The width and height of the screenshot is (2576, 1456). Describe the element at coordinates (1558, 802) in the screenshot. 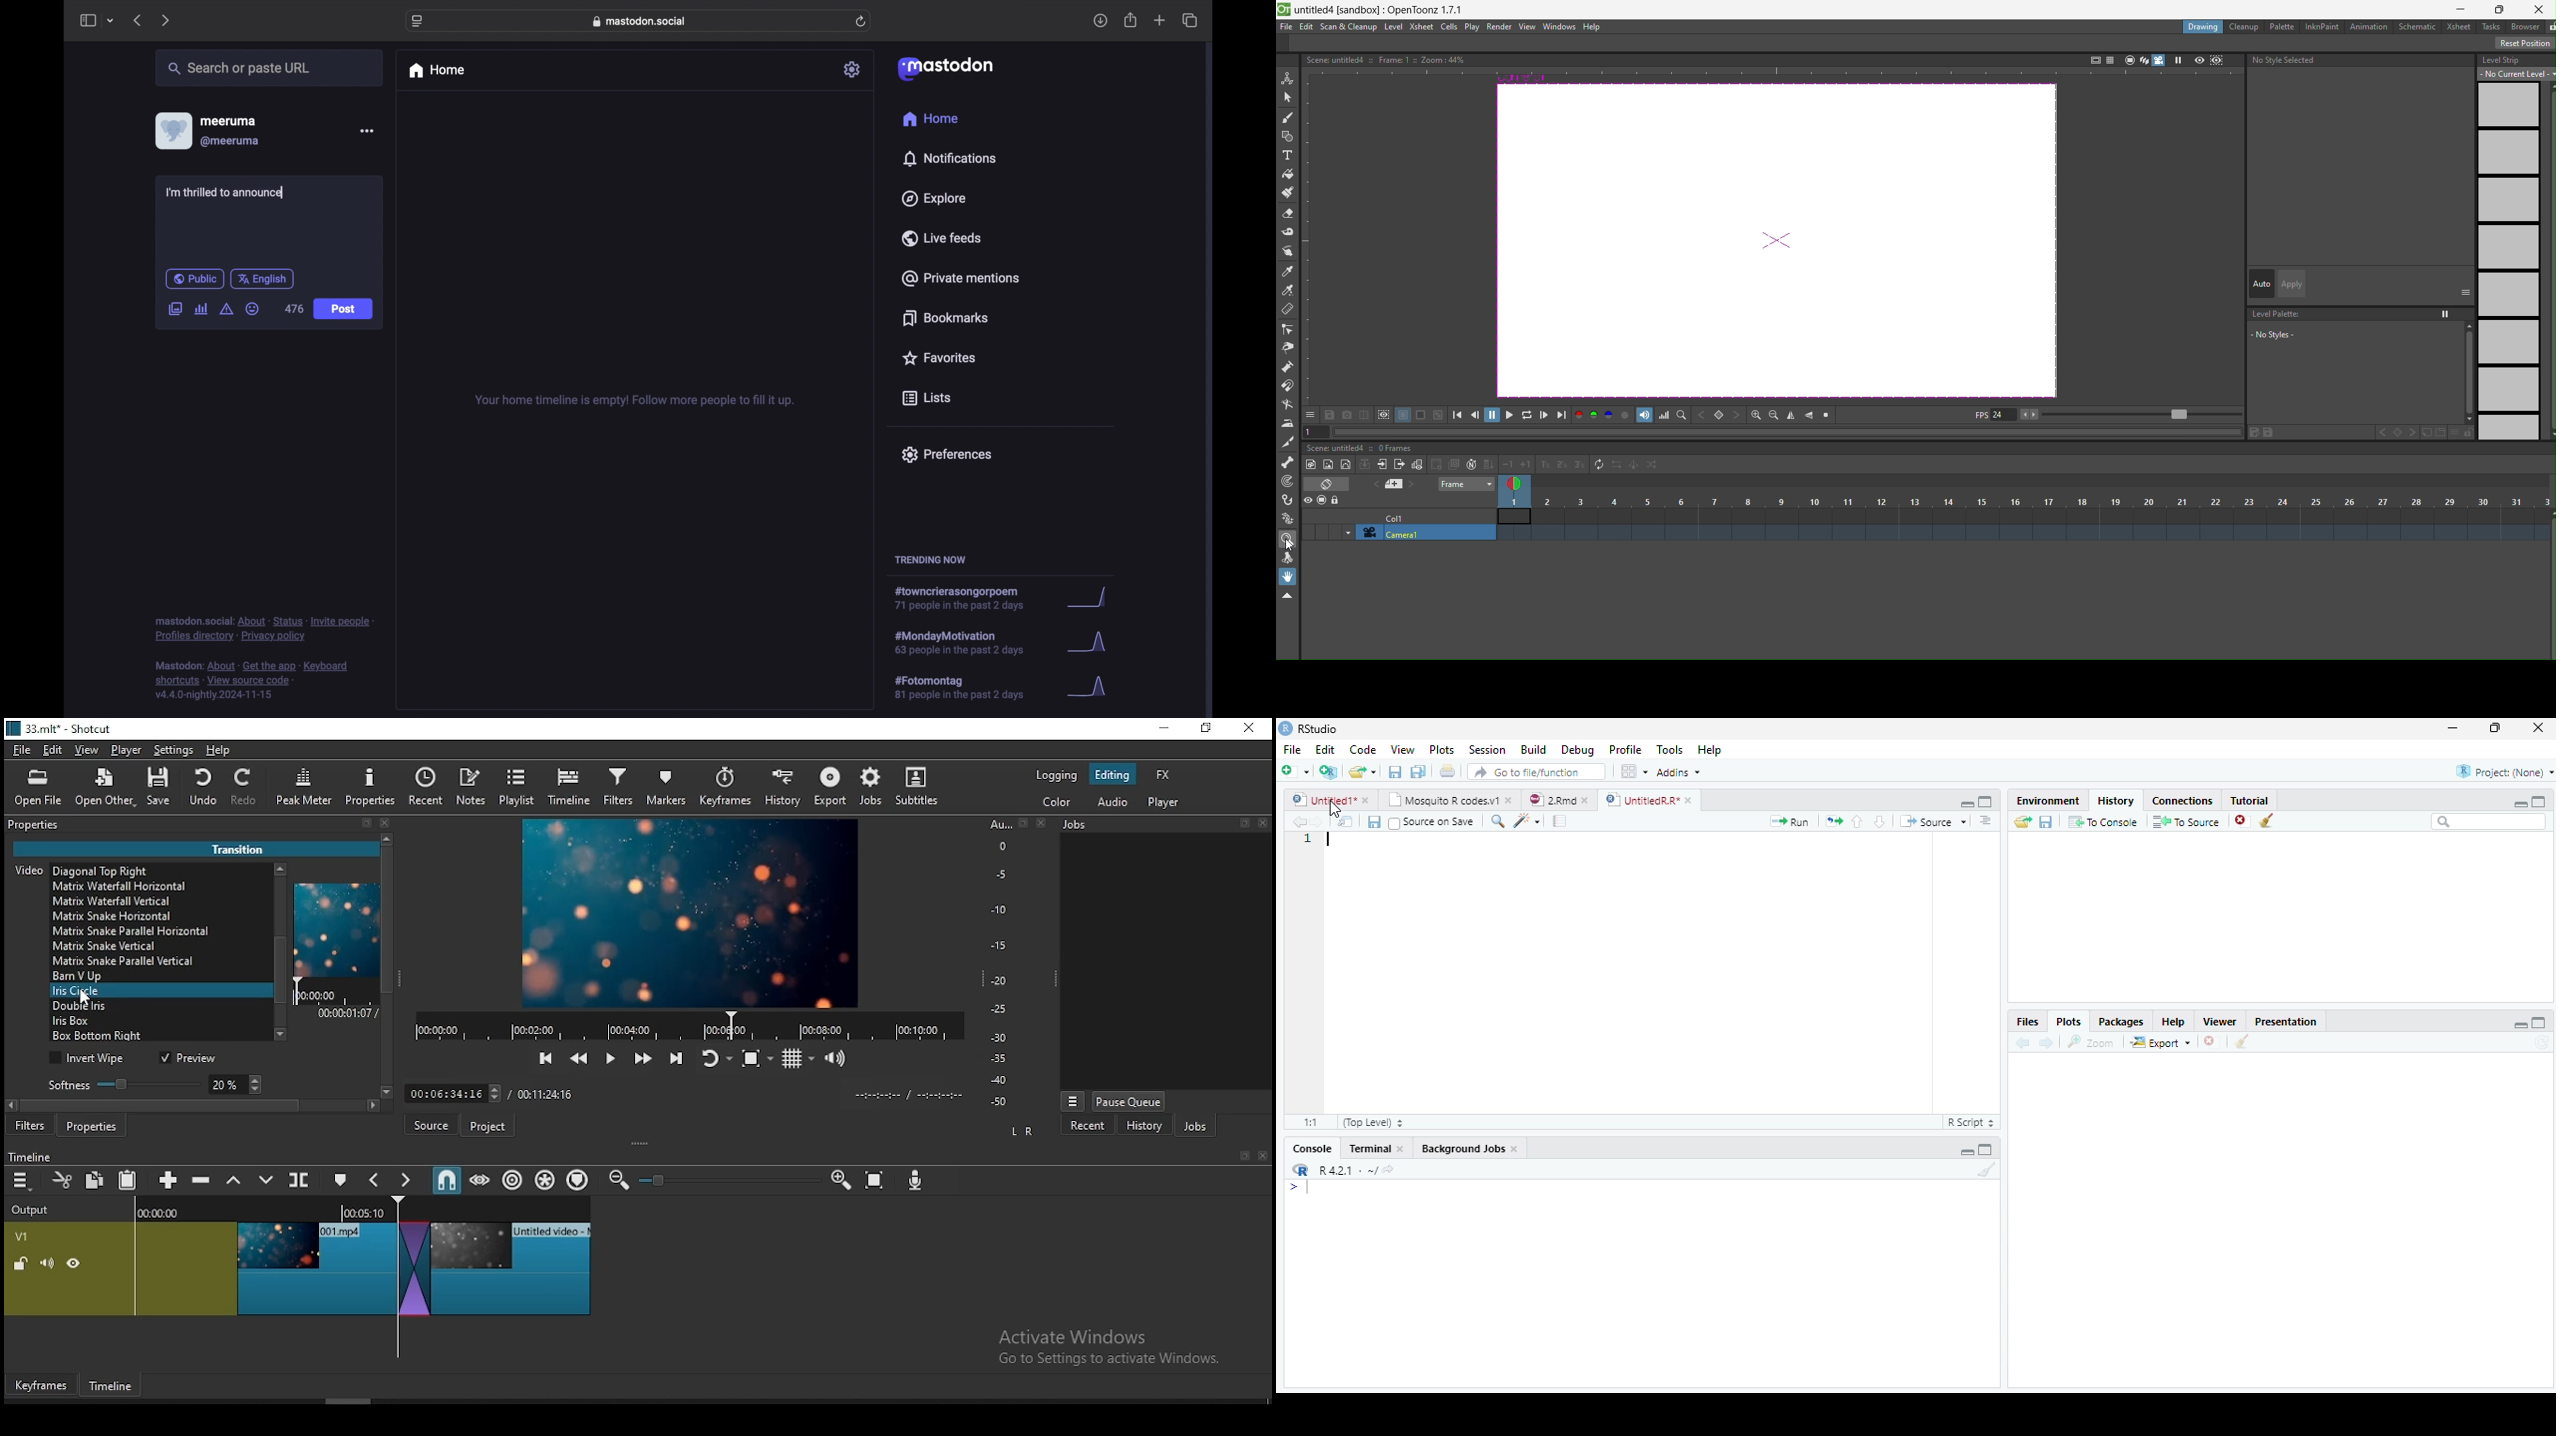

I see `2.Rmd` at that location.